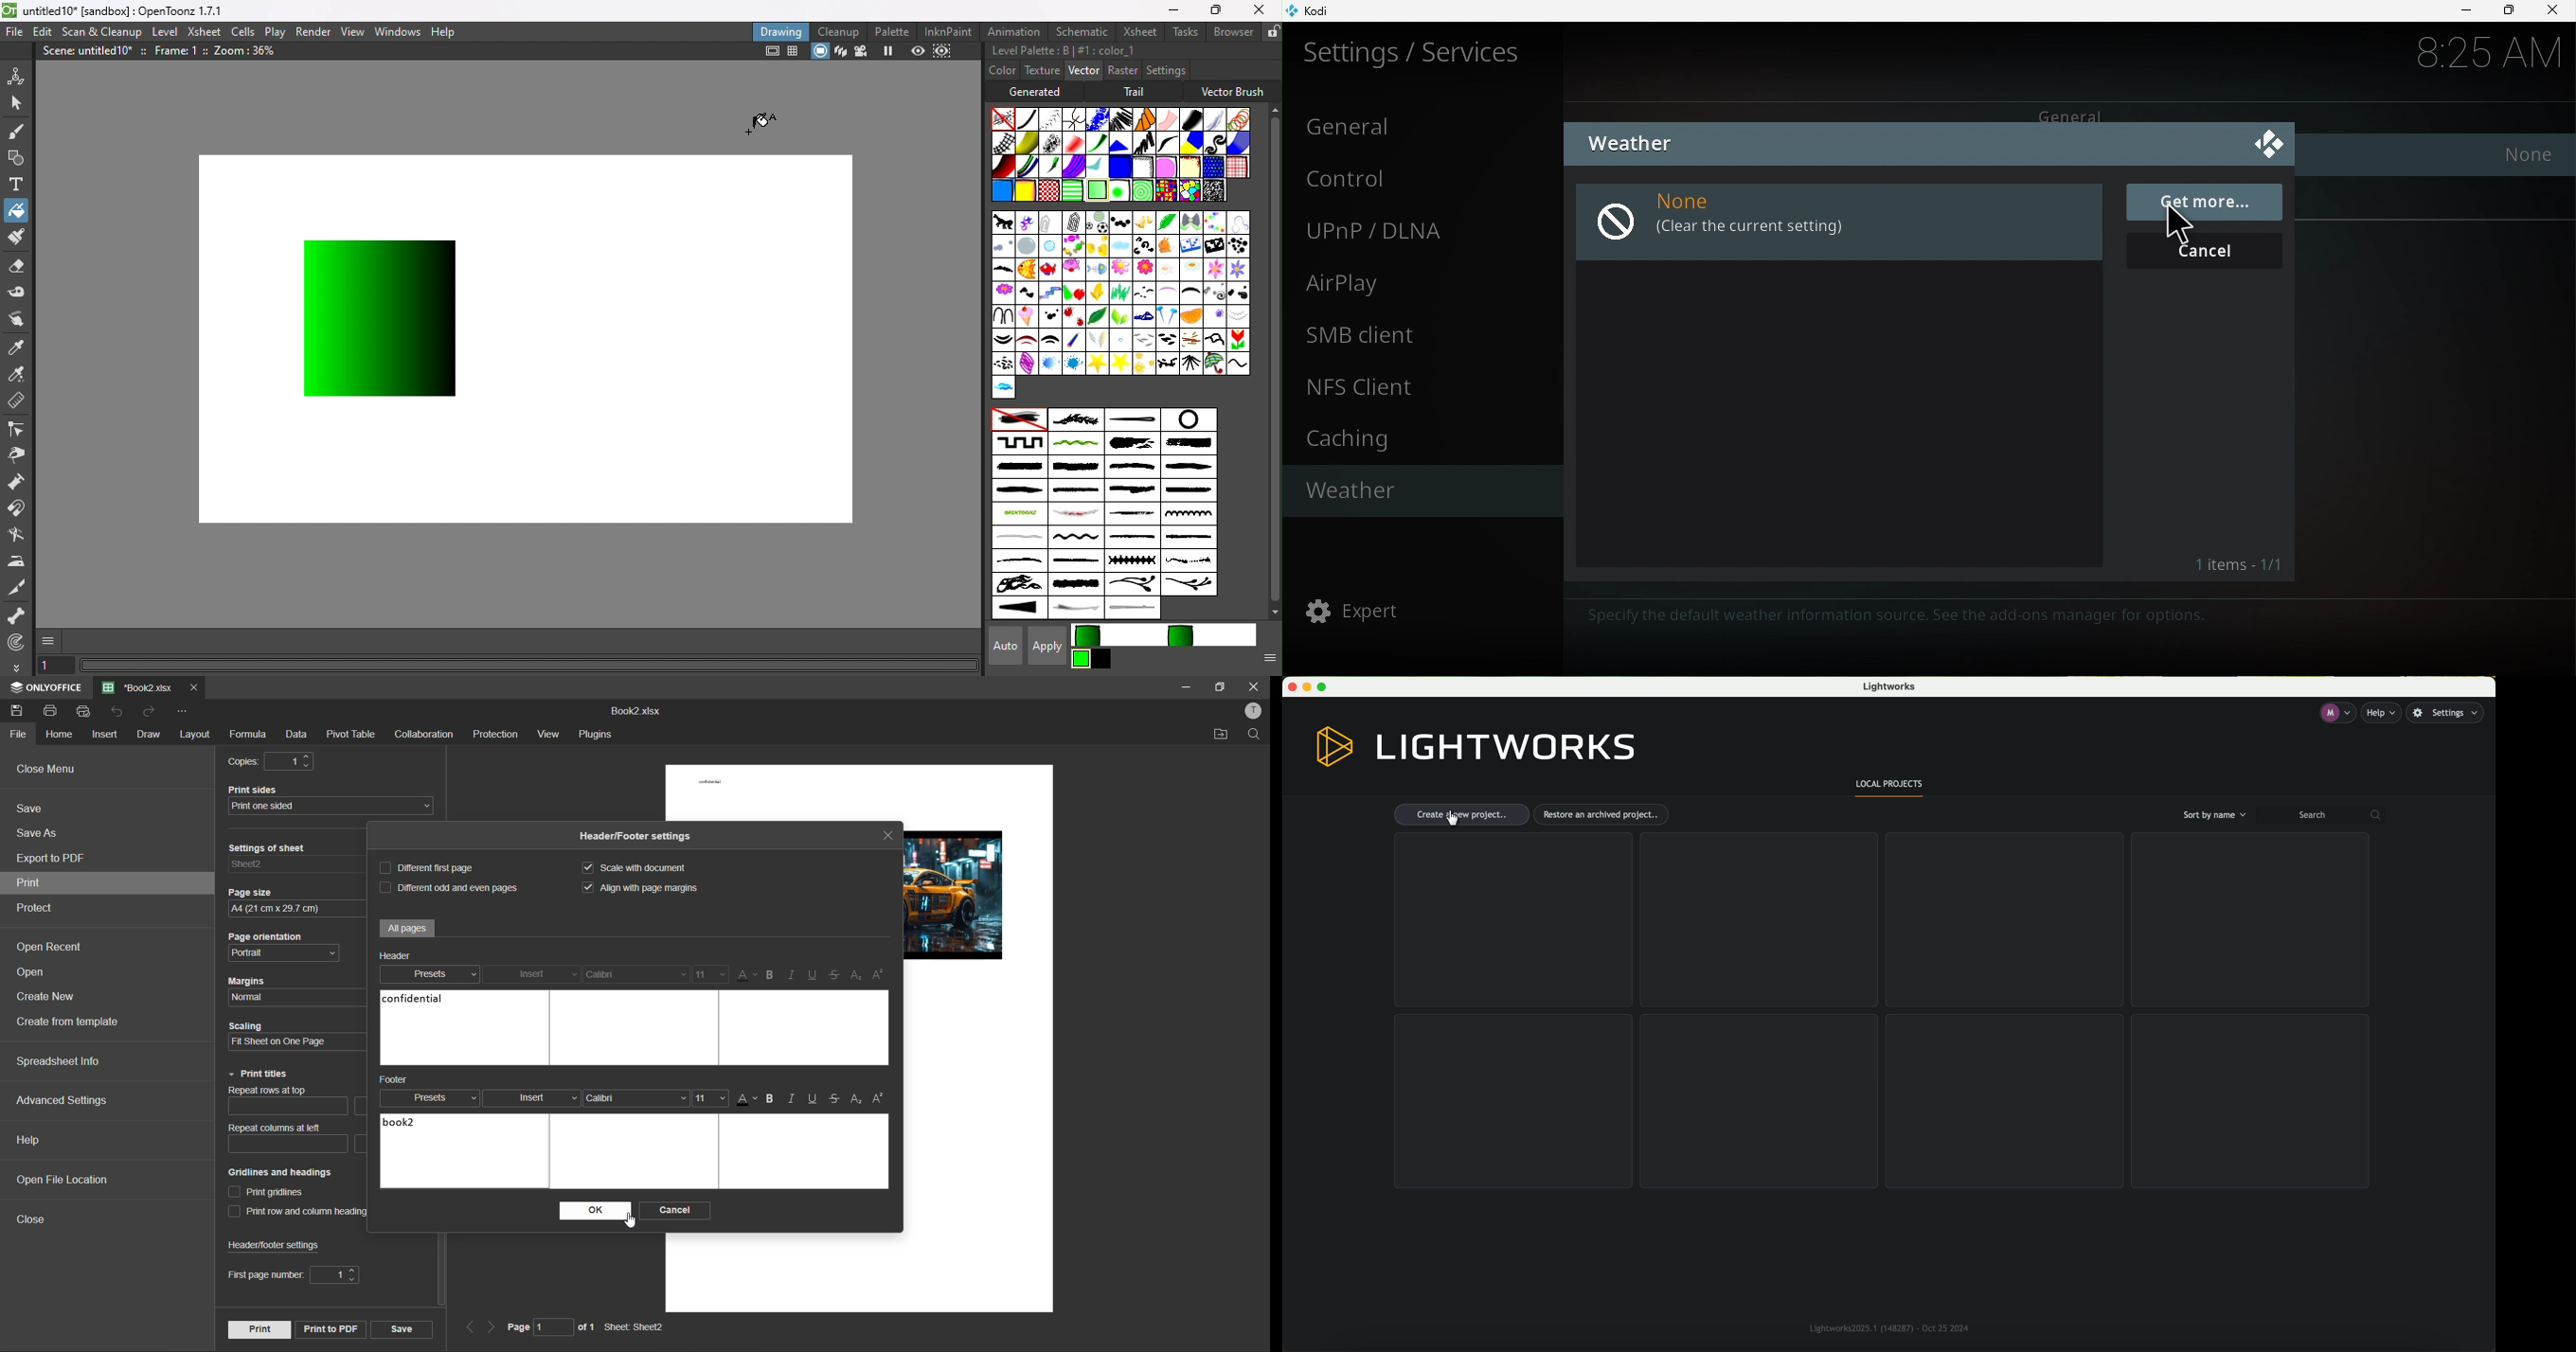 The width and height of the screenshot is (2576, 1372). What do you see at coordinates (271, 847) in the screenshot?
I see `Settings of sheet` at bounding box center [271, 847].